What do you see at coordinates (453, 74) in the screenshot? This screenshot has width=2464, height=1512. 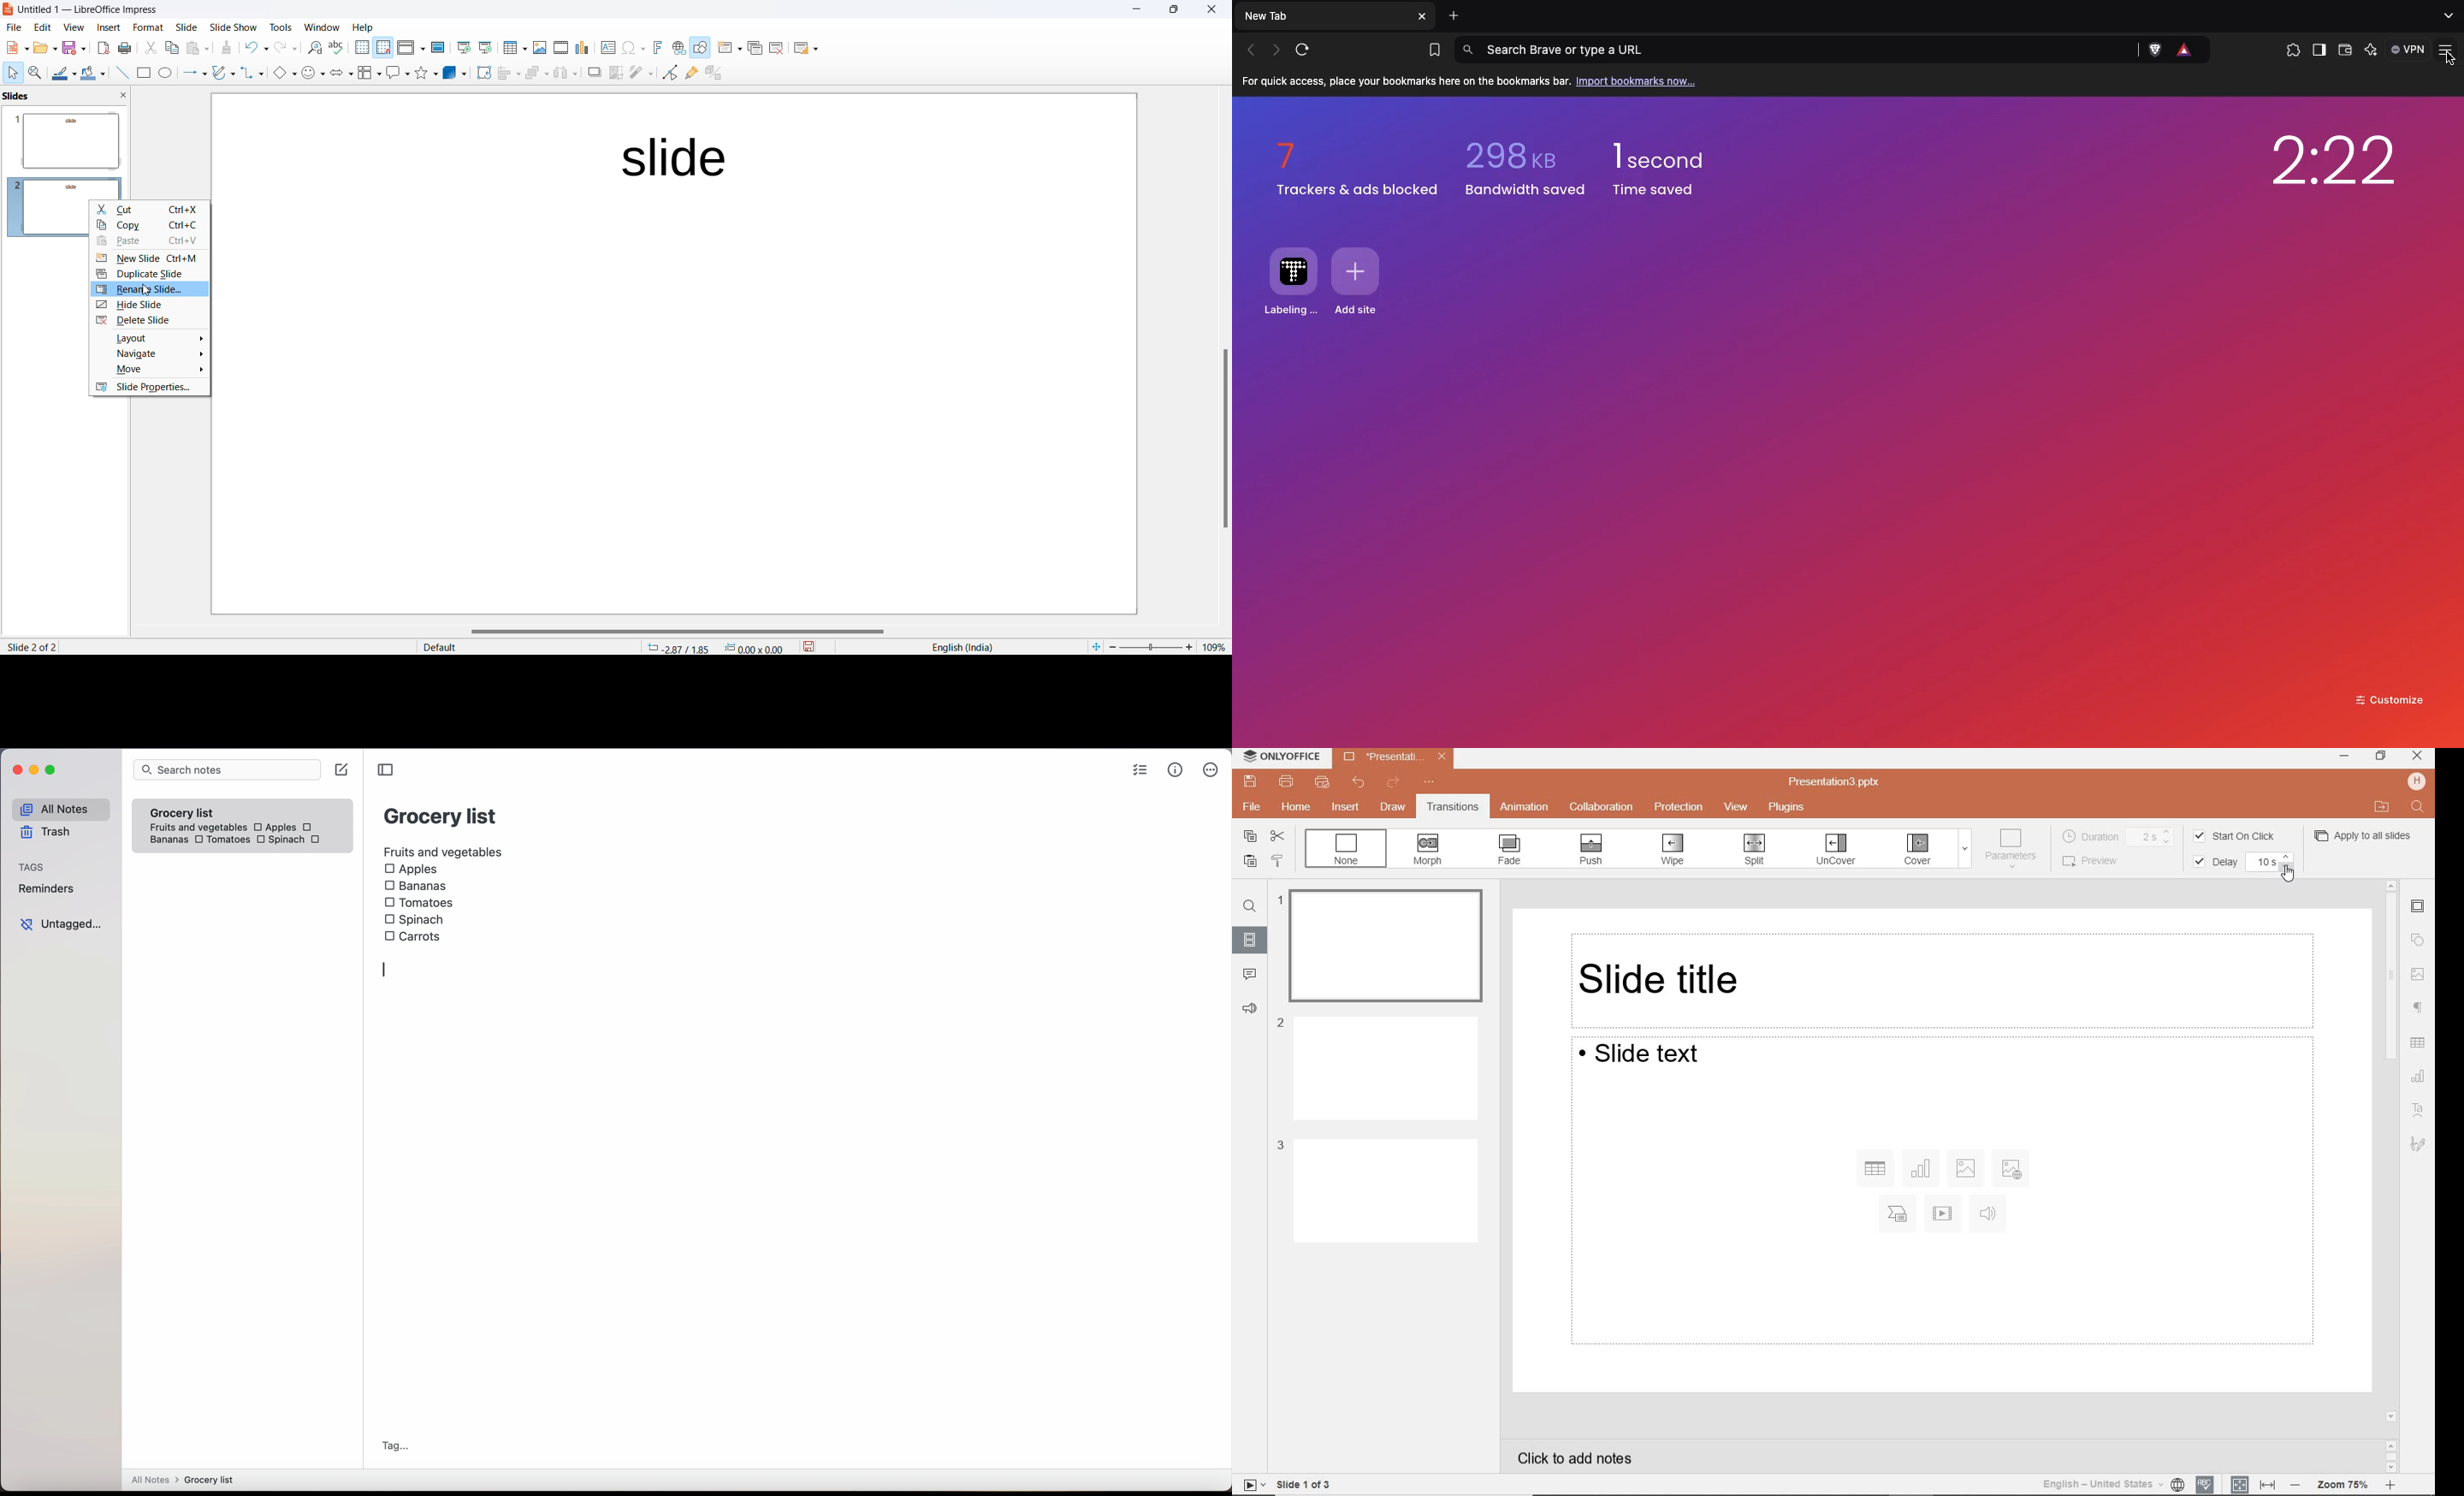 I see `3D objects` at bounding box center [453, 74].